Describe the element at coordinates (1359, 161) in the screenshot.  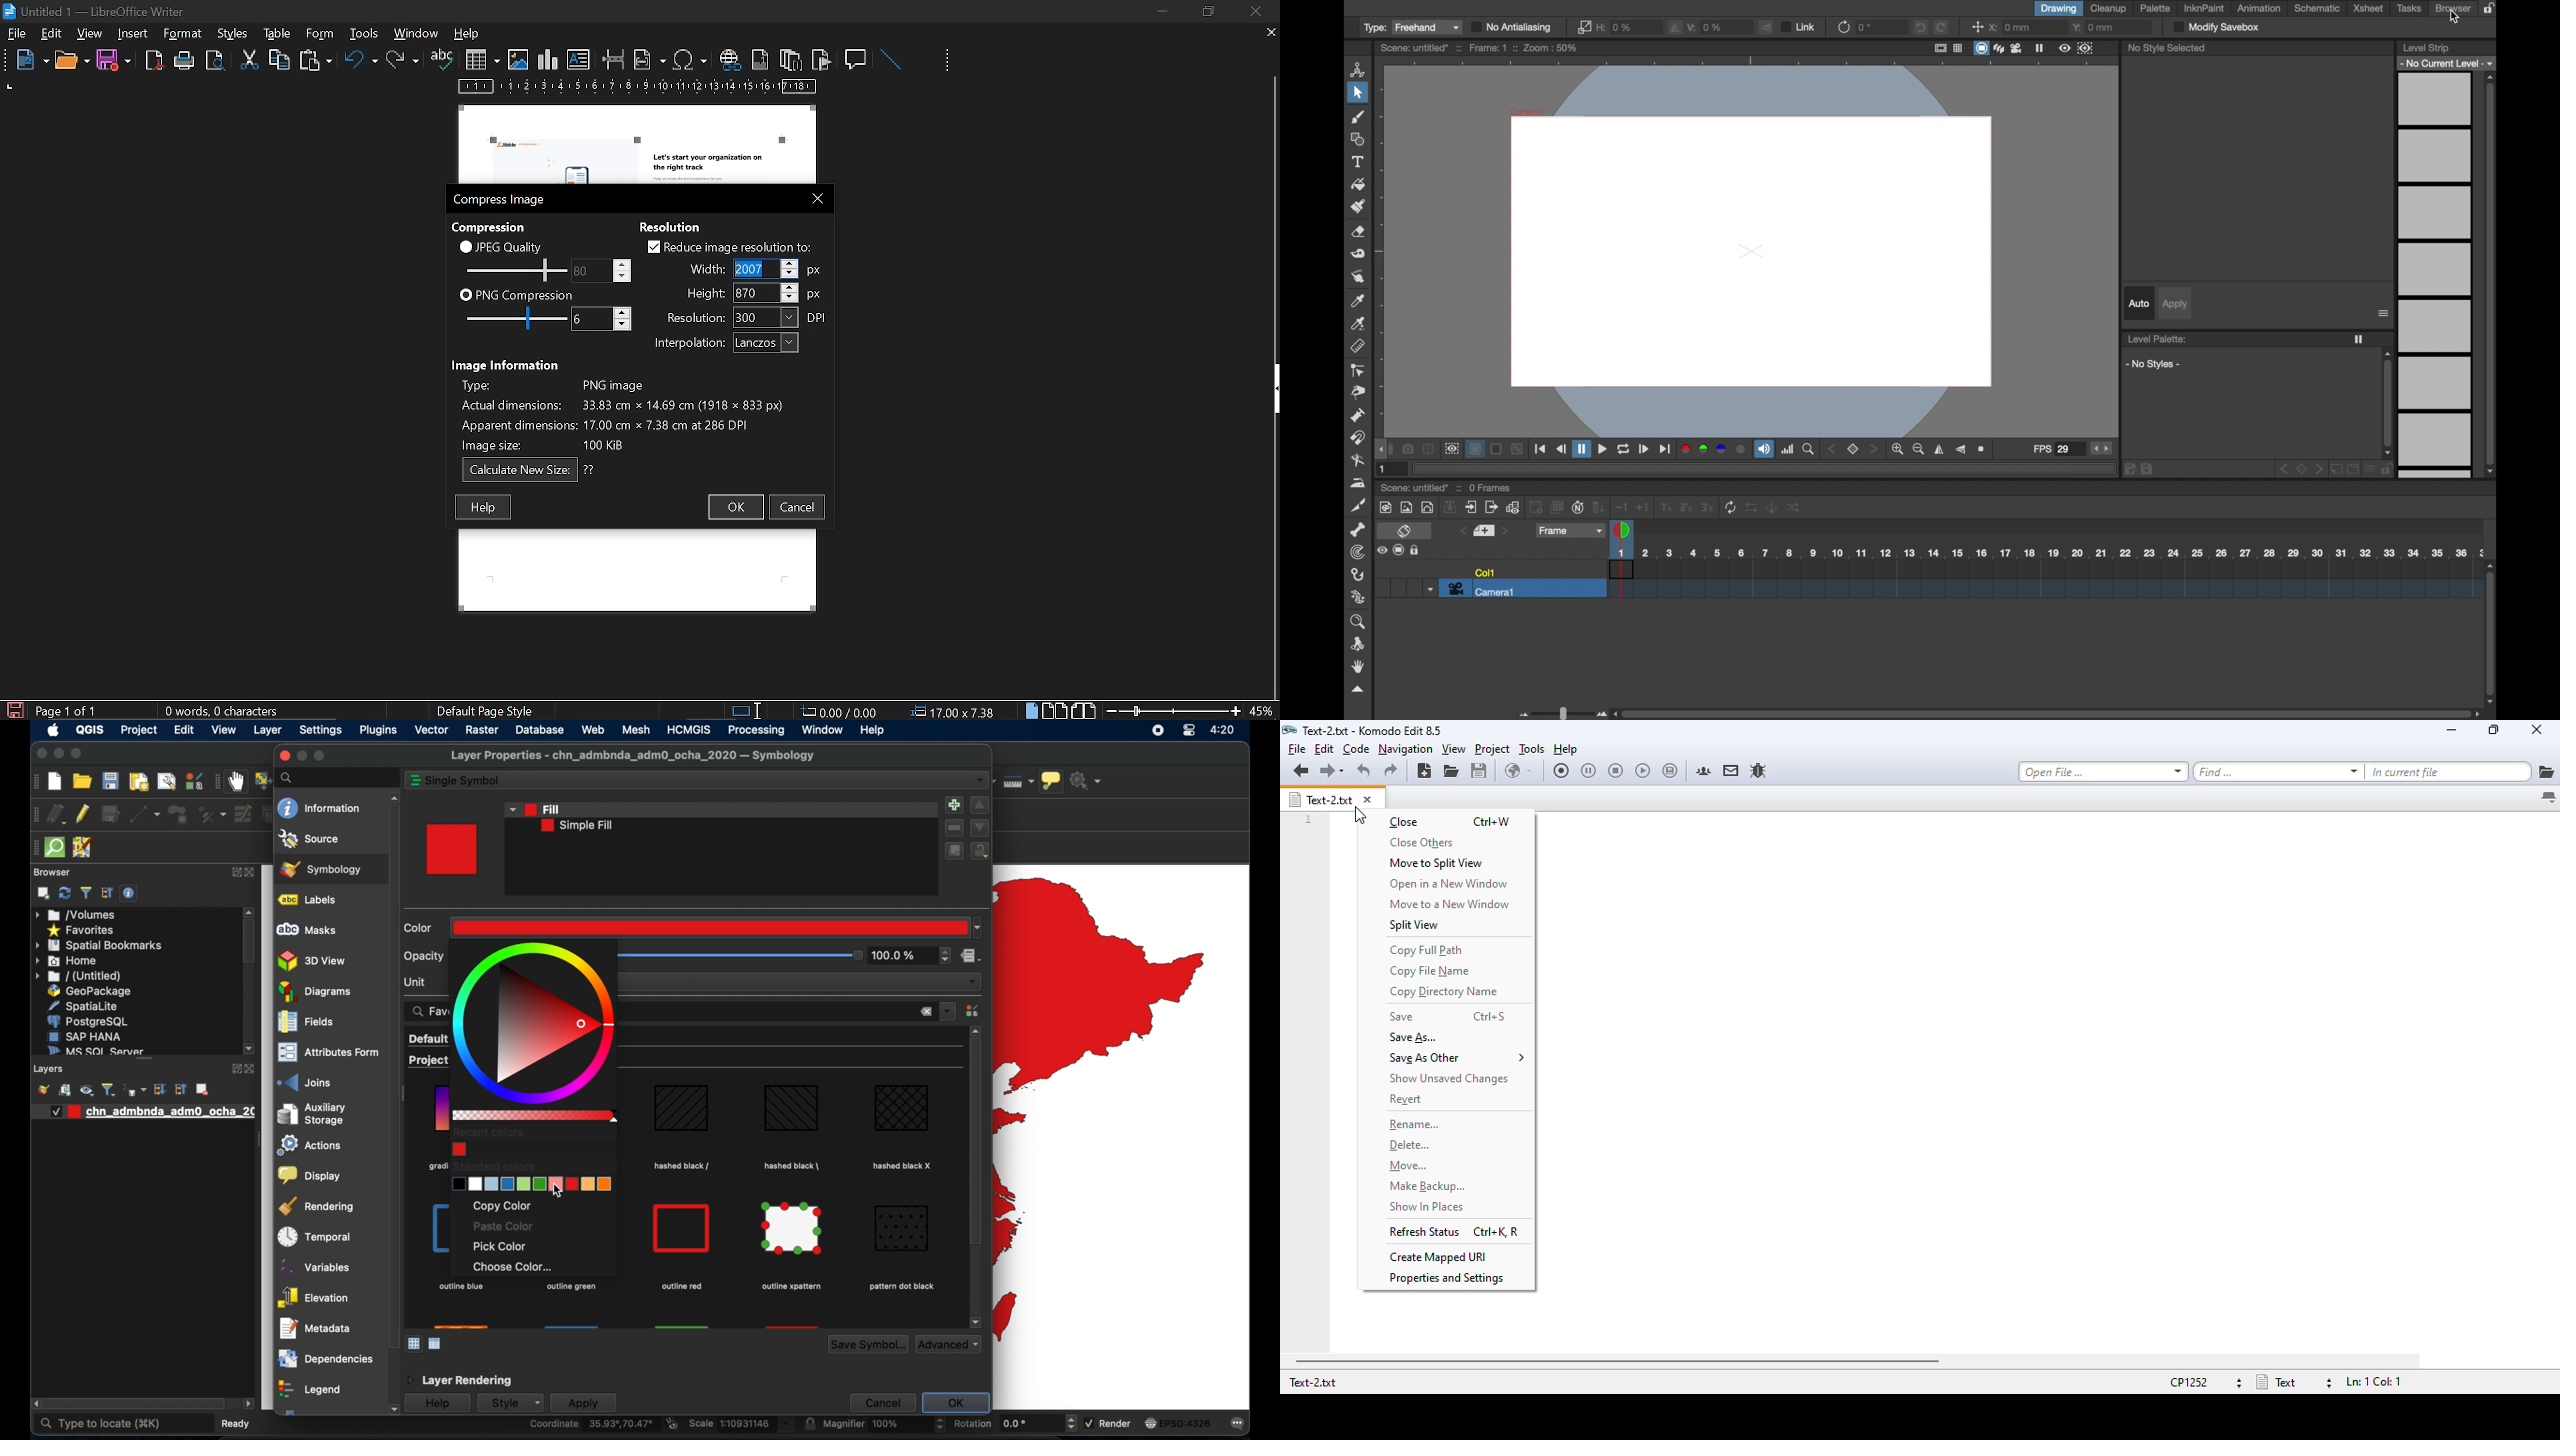
I see `type tool` at that location.